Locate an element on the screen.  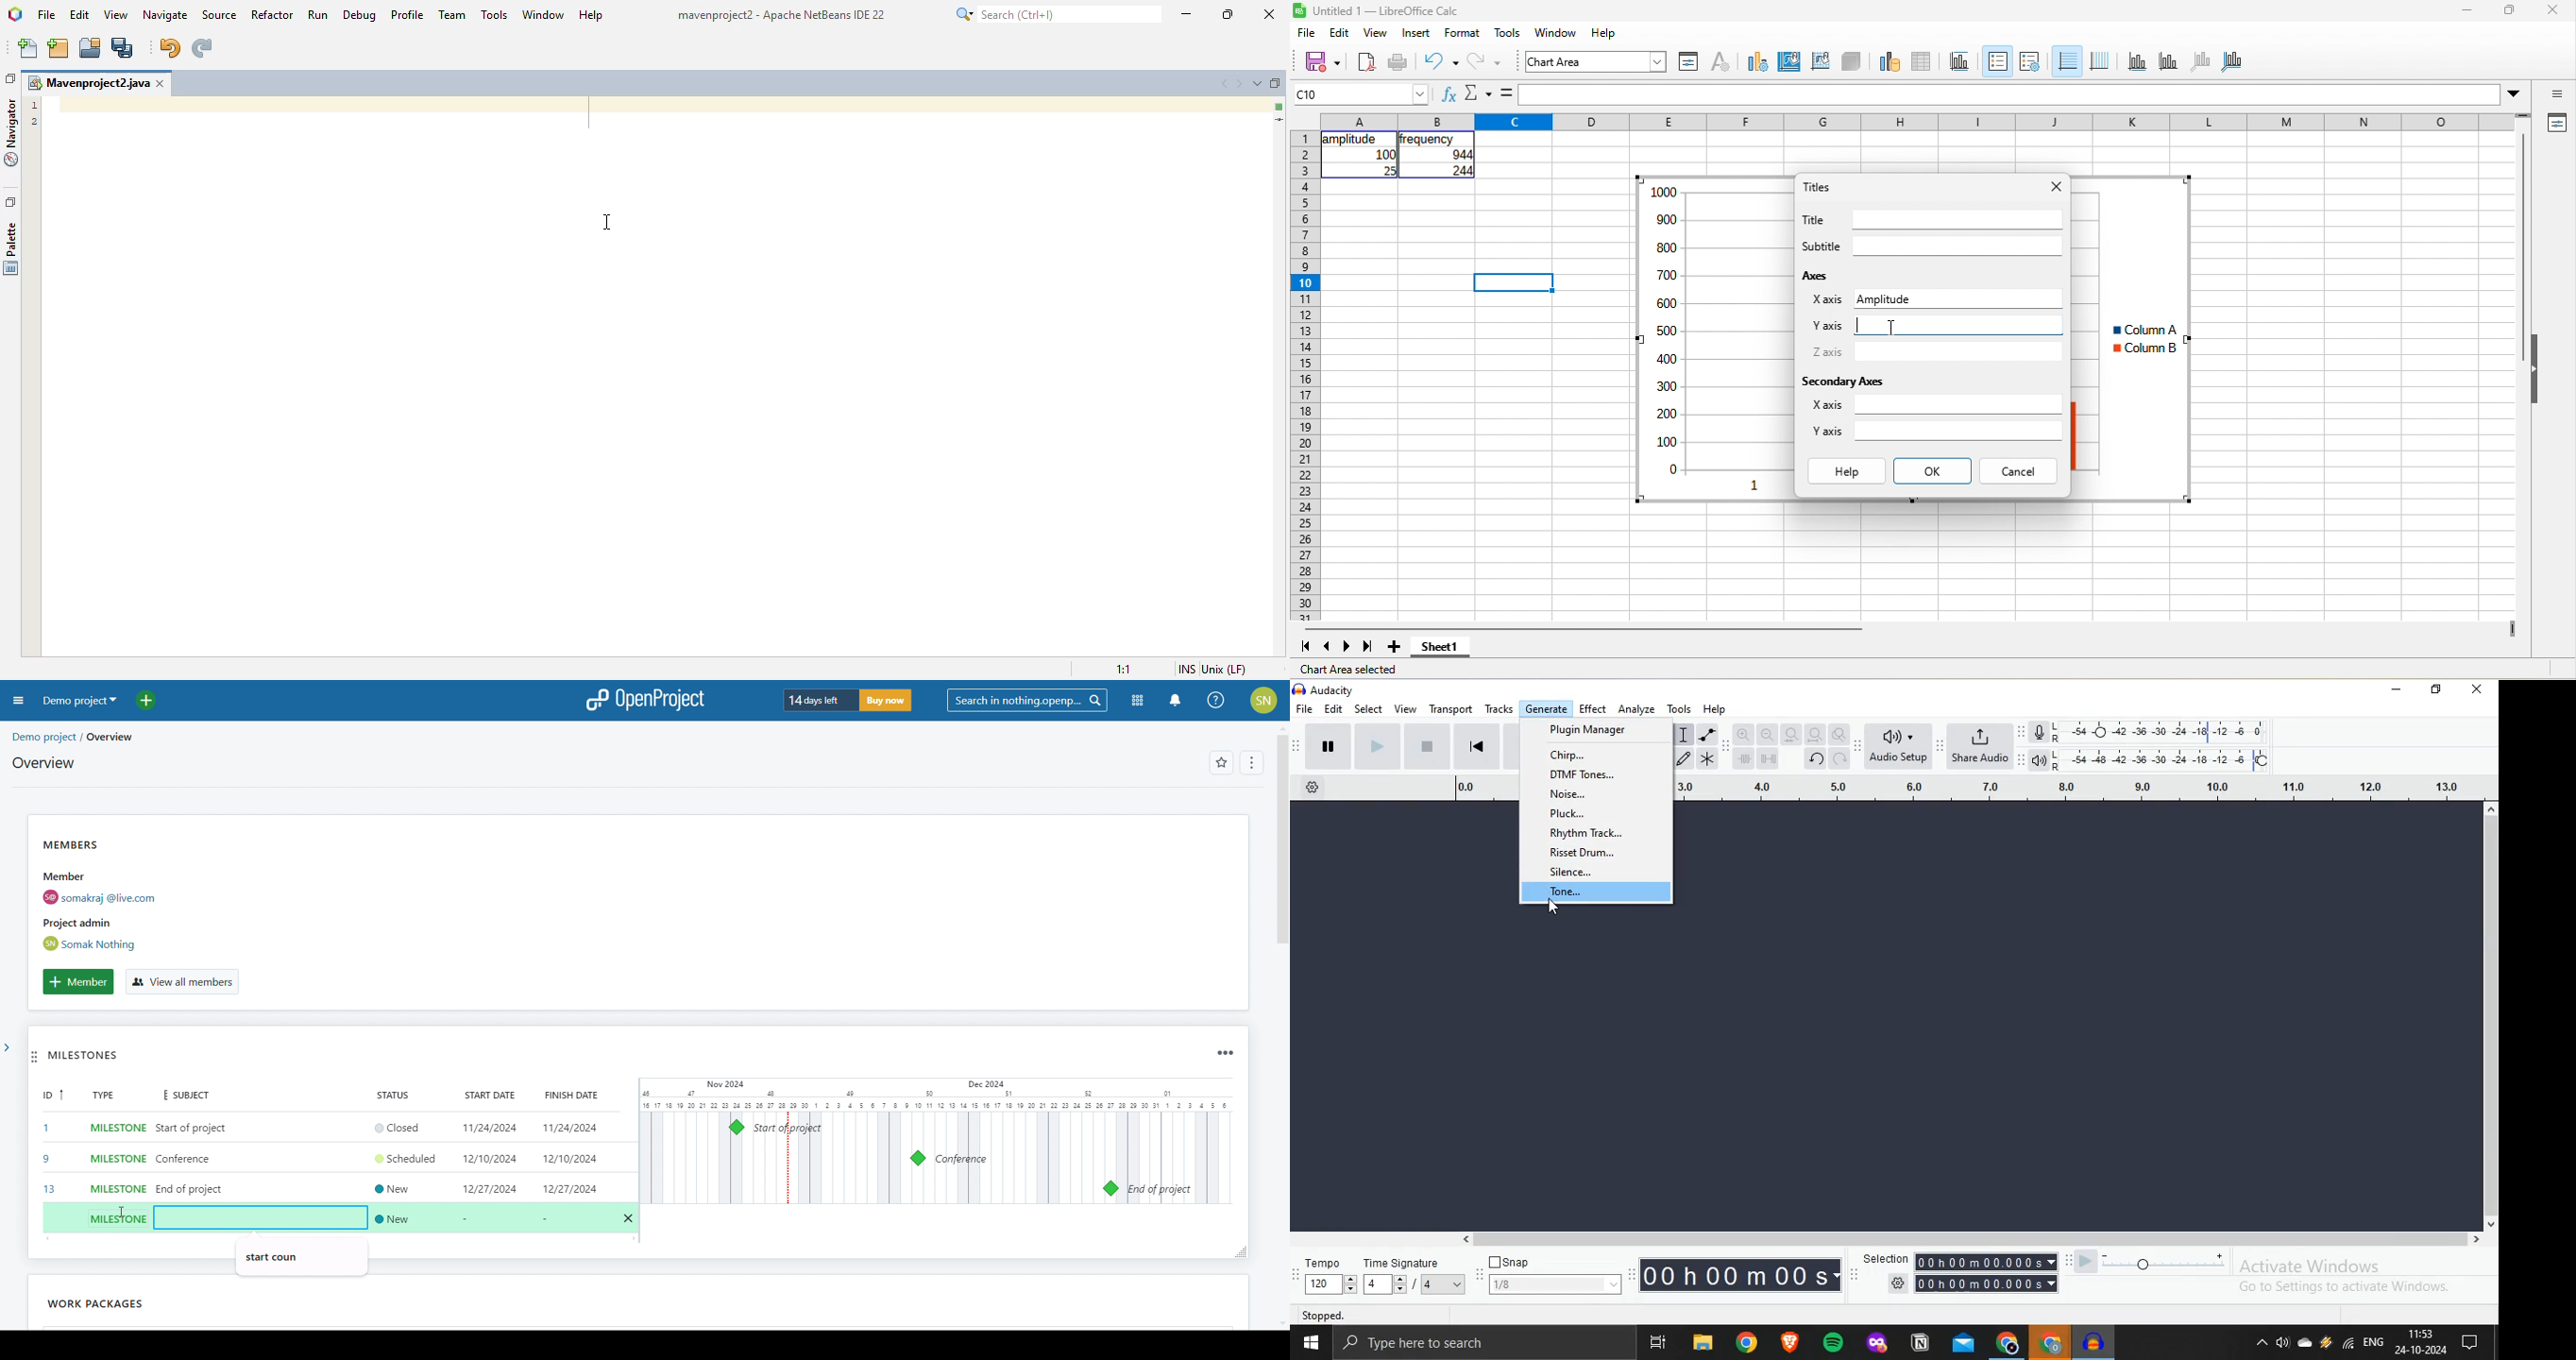
Fit Section is located at coordinates (1792, 735).